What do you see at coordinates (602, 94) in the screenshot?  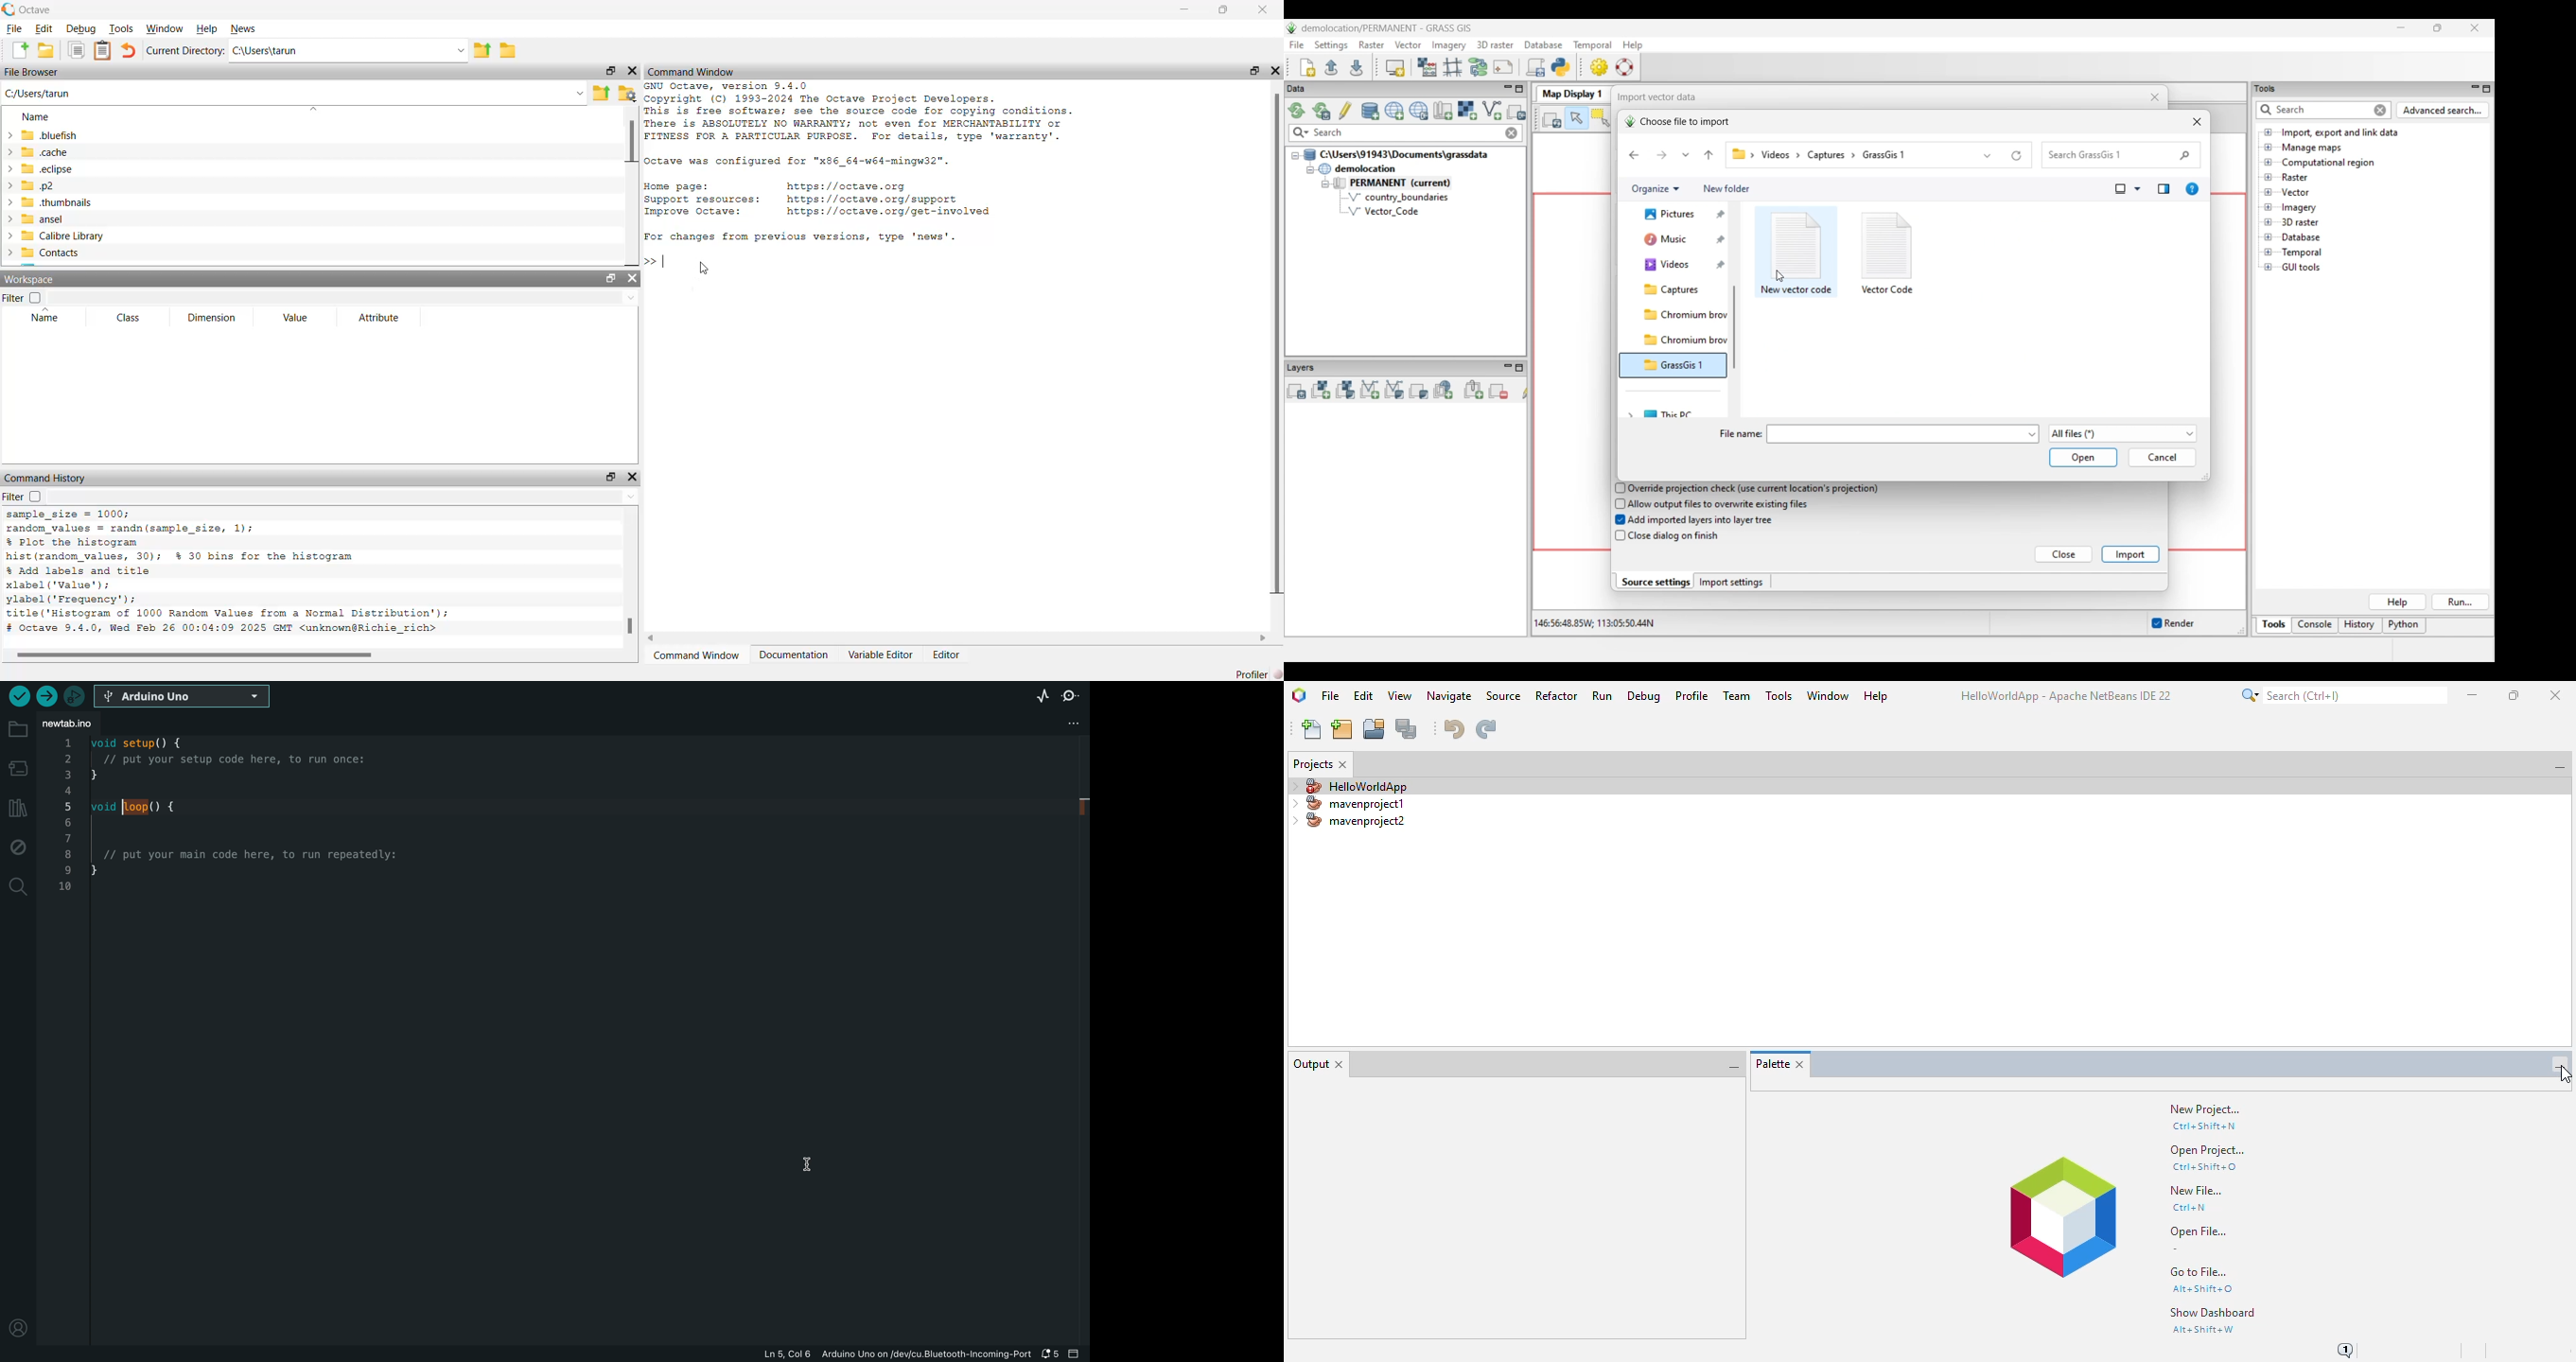 I see `Previous Folder` at bounding box center [602, 94].